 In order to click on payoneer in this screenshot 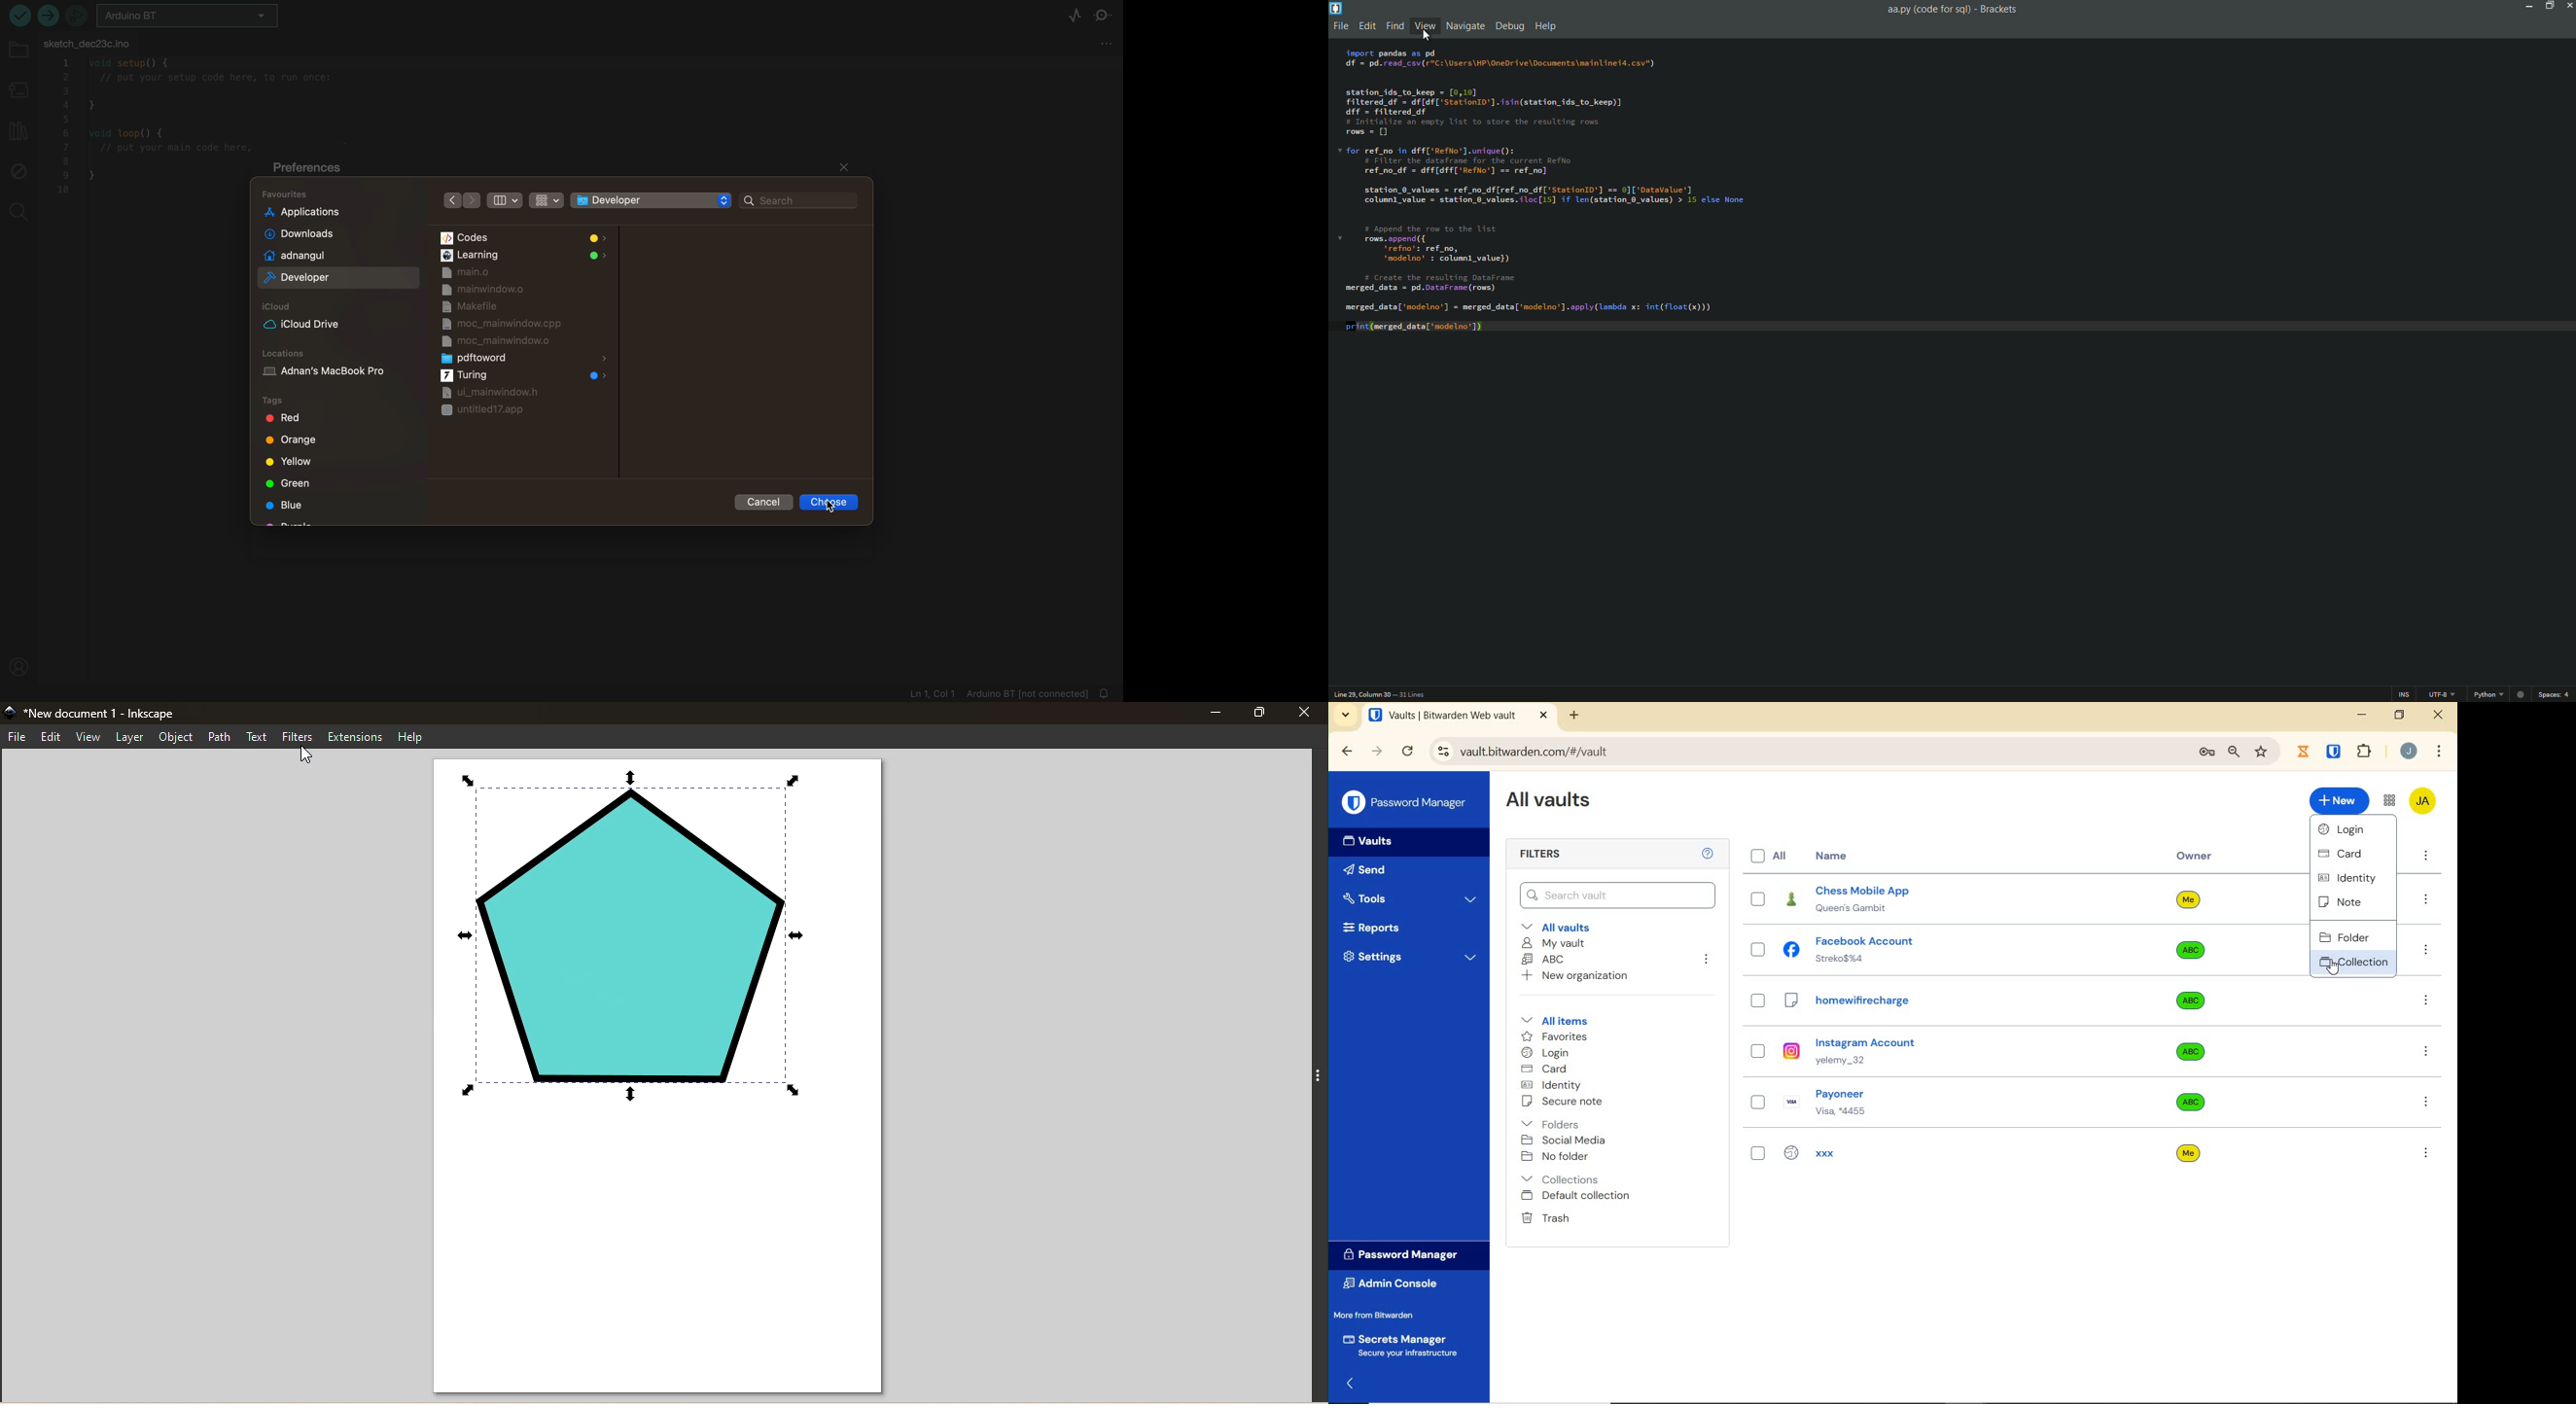, I will do `click(1946, 1103)`.